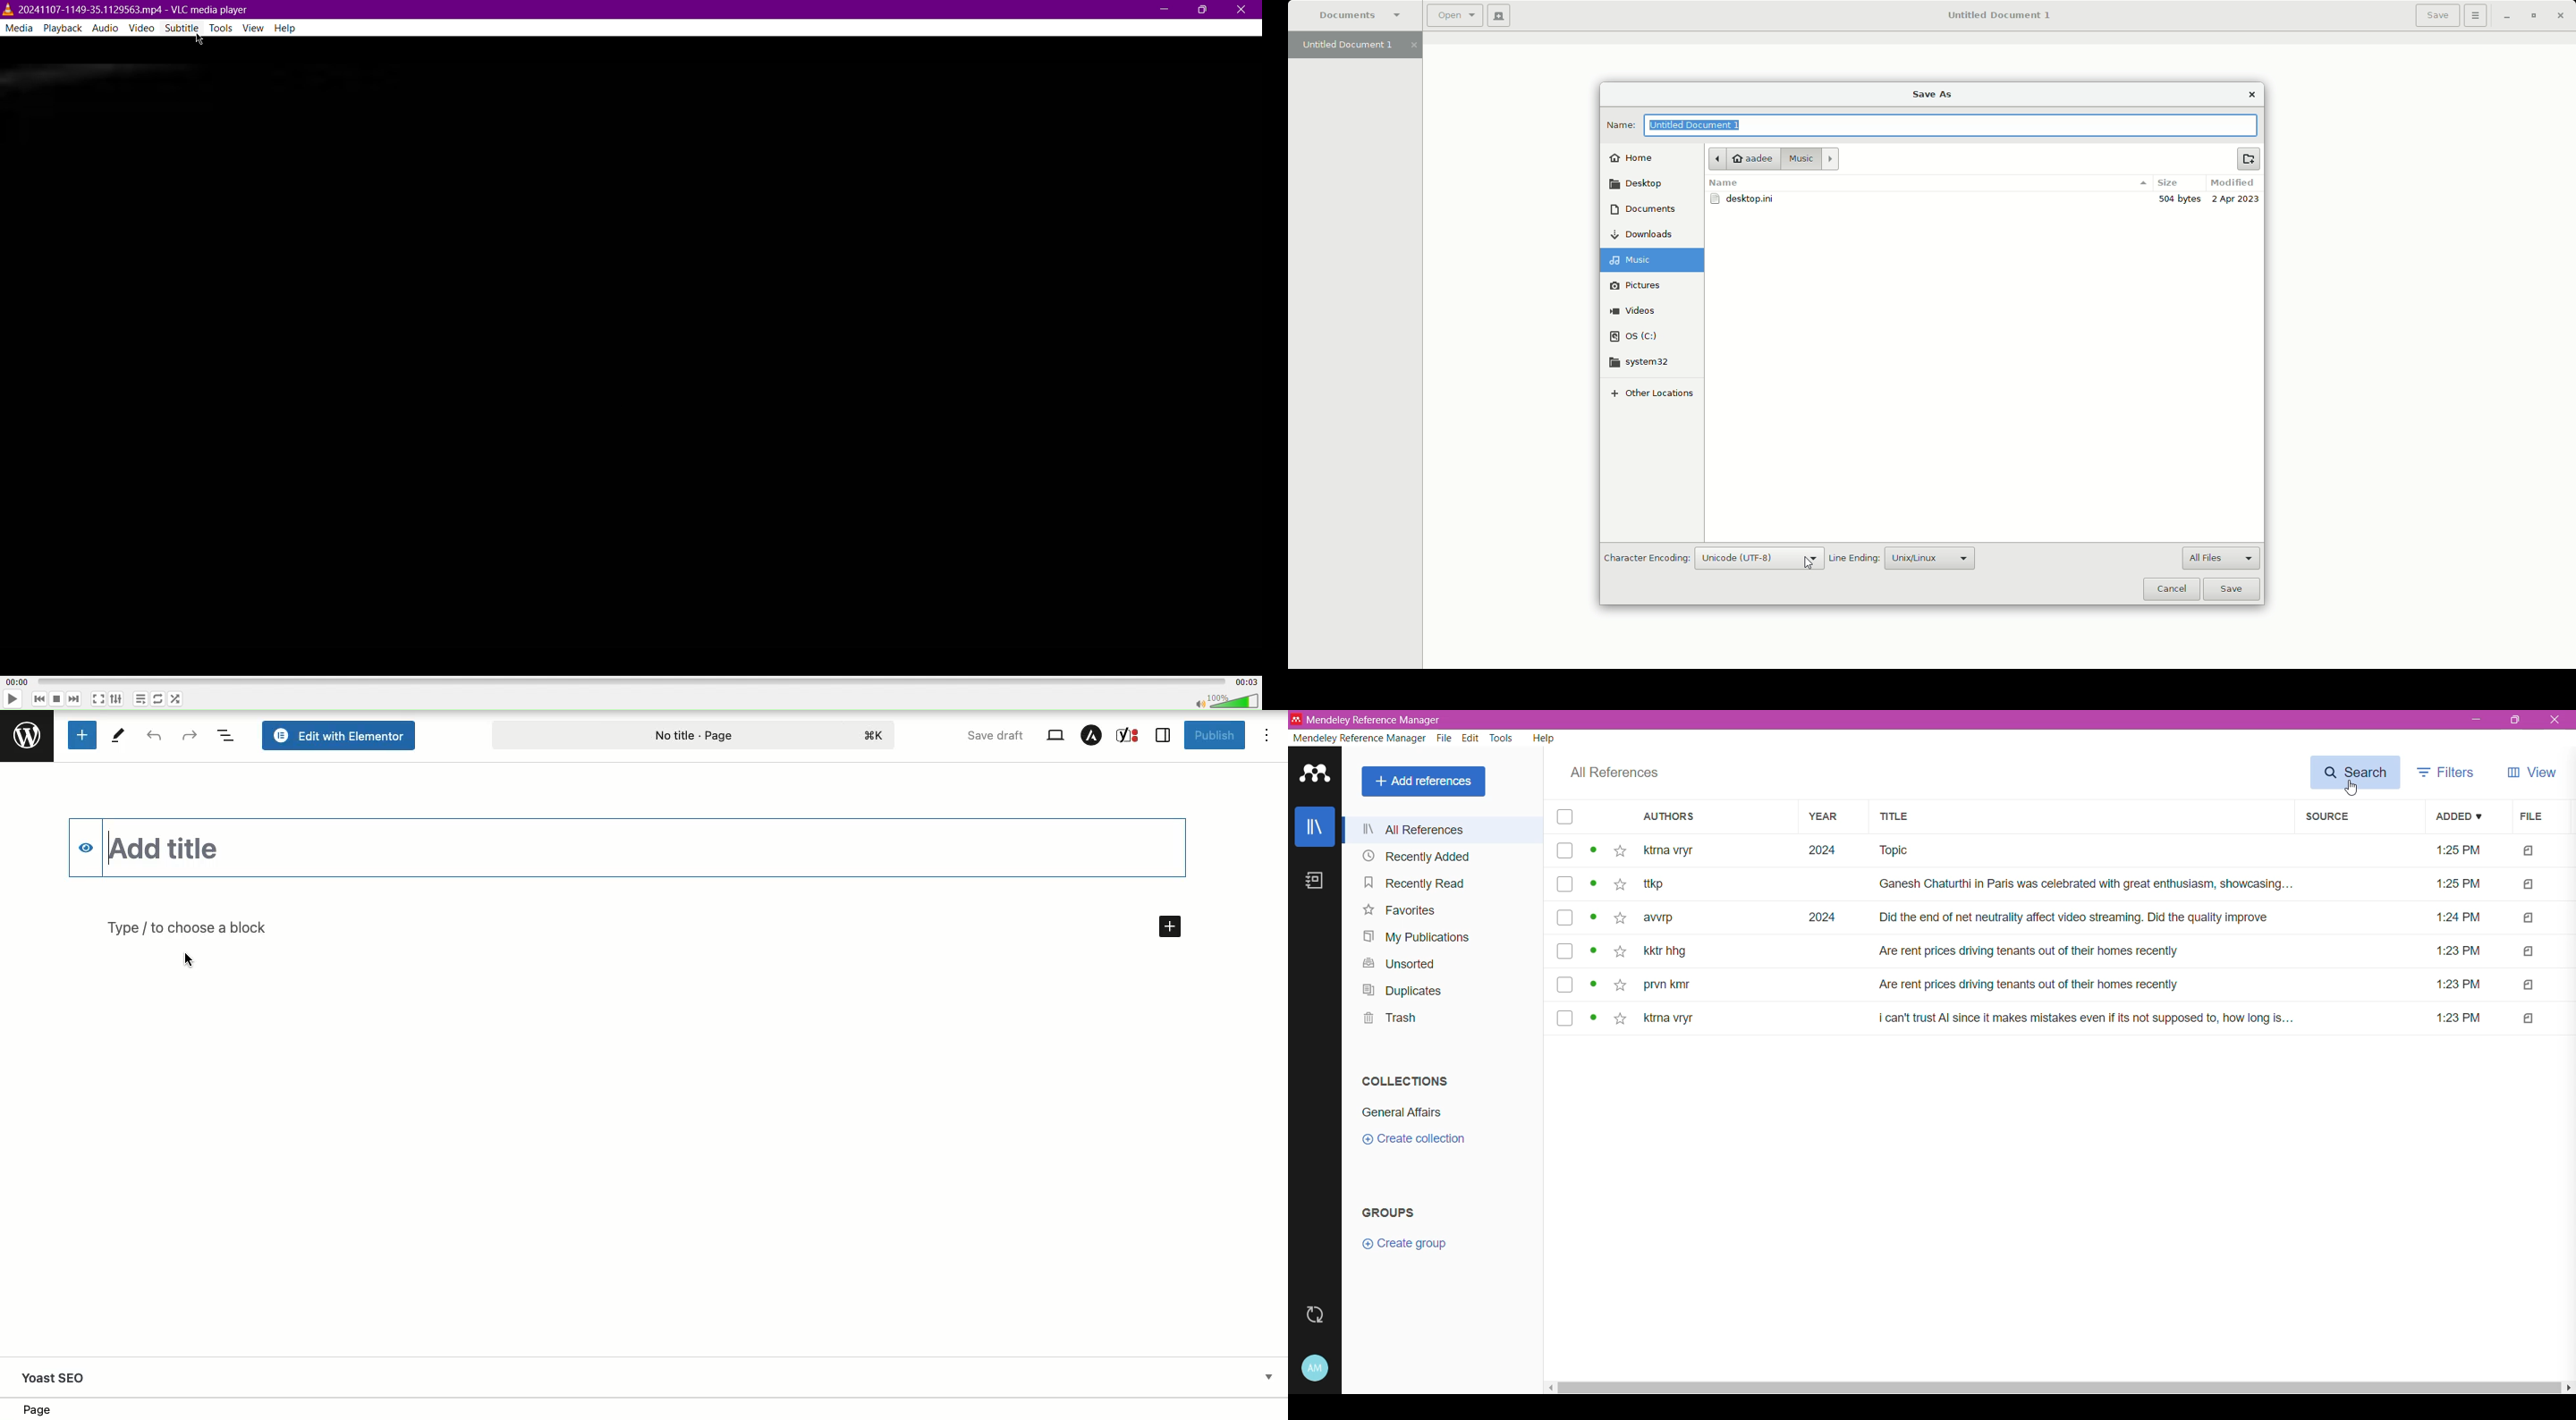 Image resolution: width=2576 pixels, height=1428 pixels. What do you see at coordinates (1562, 886) in the screenshot?
I see `select file` at bounding box center [1562, 886].